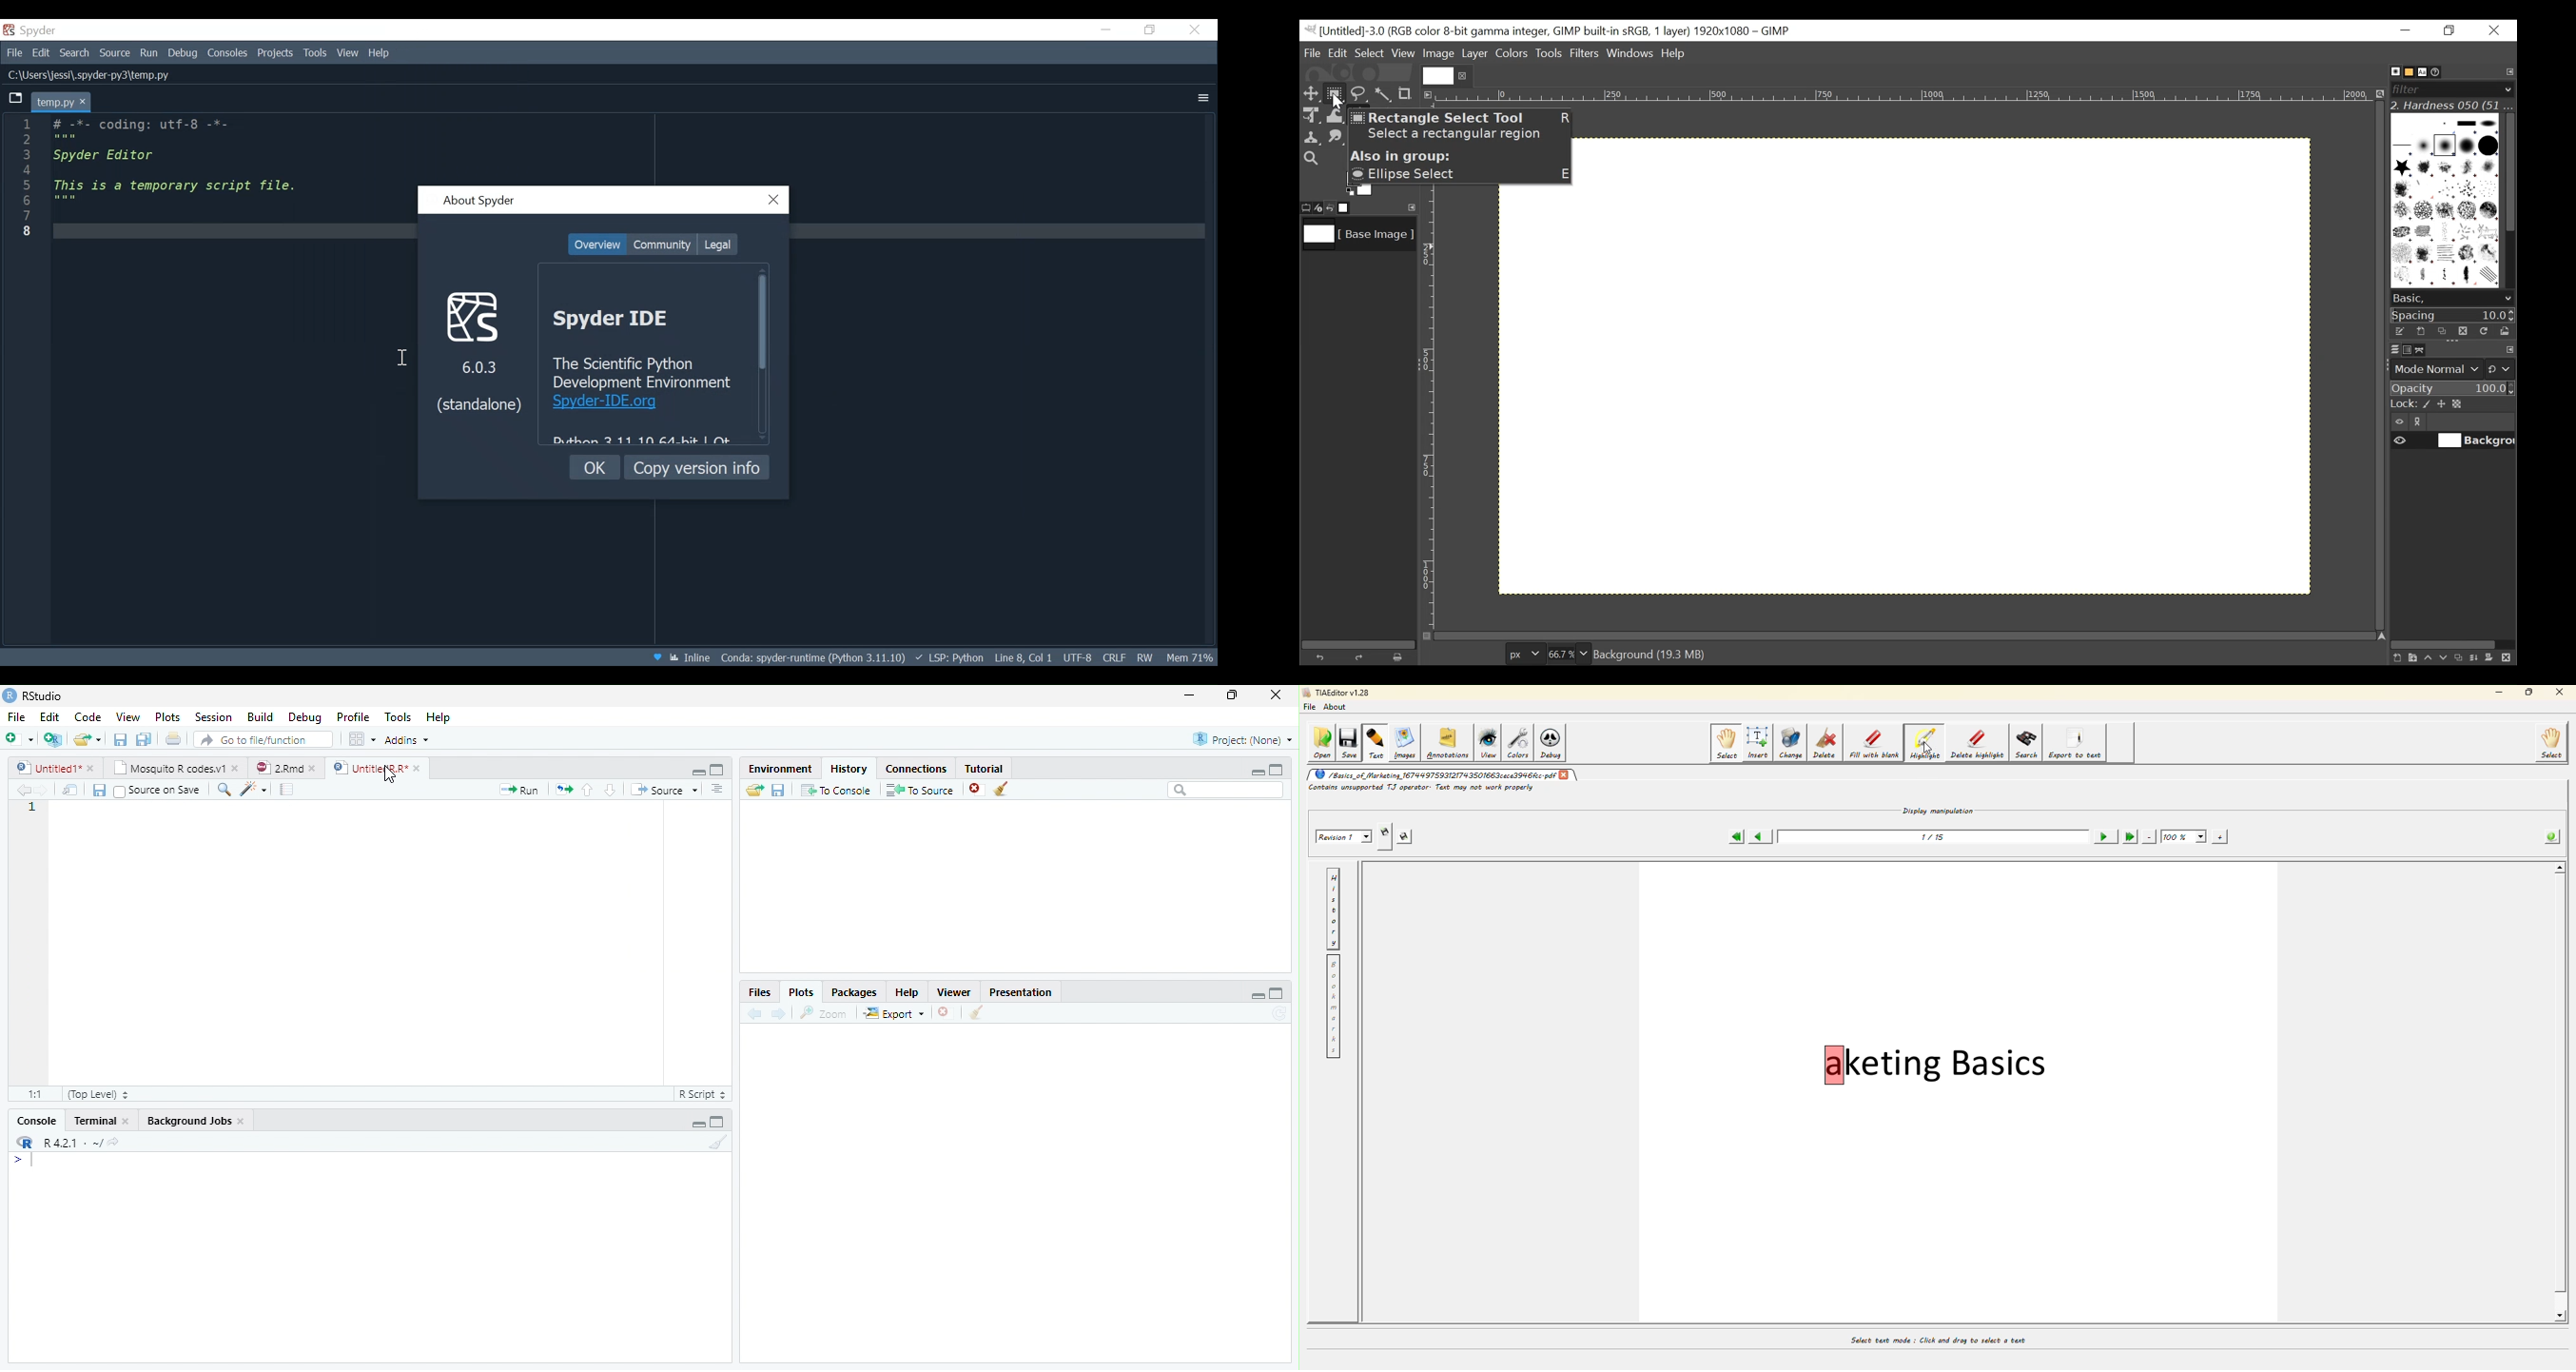  What do you see at coordinates (224, 790) in the screenshot?
I see `Find/Replace` at bounding box center [224, 790].